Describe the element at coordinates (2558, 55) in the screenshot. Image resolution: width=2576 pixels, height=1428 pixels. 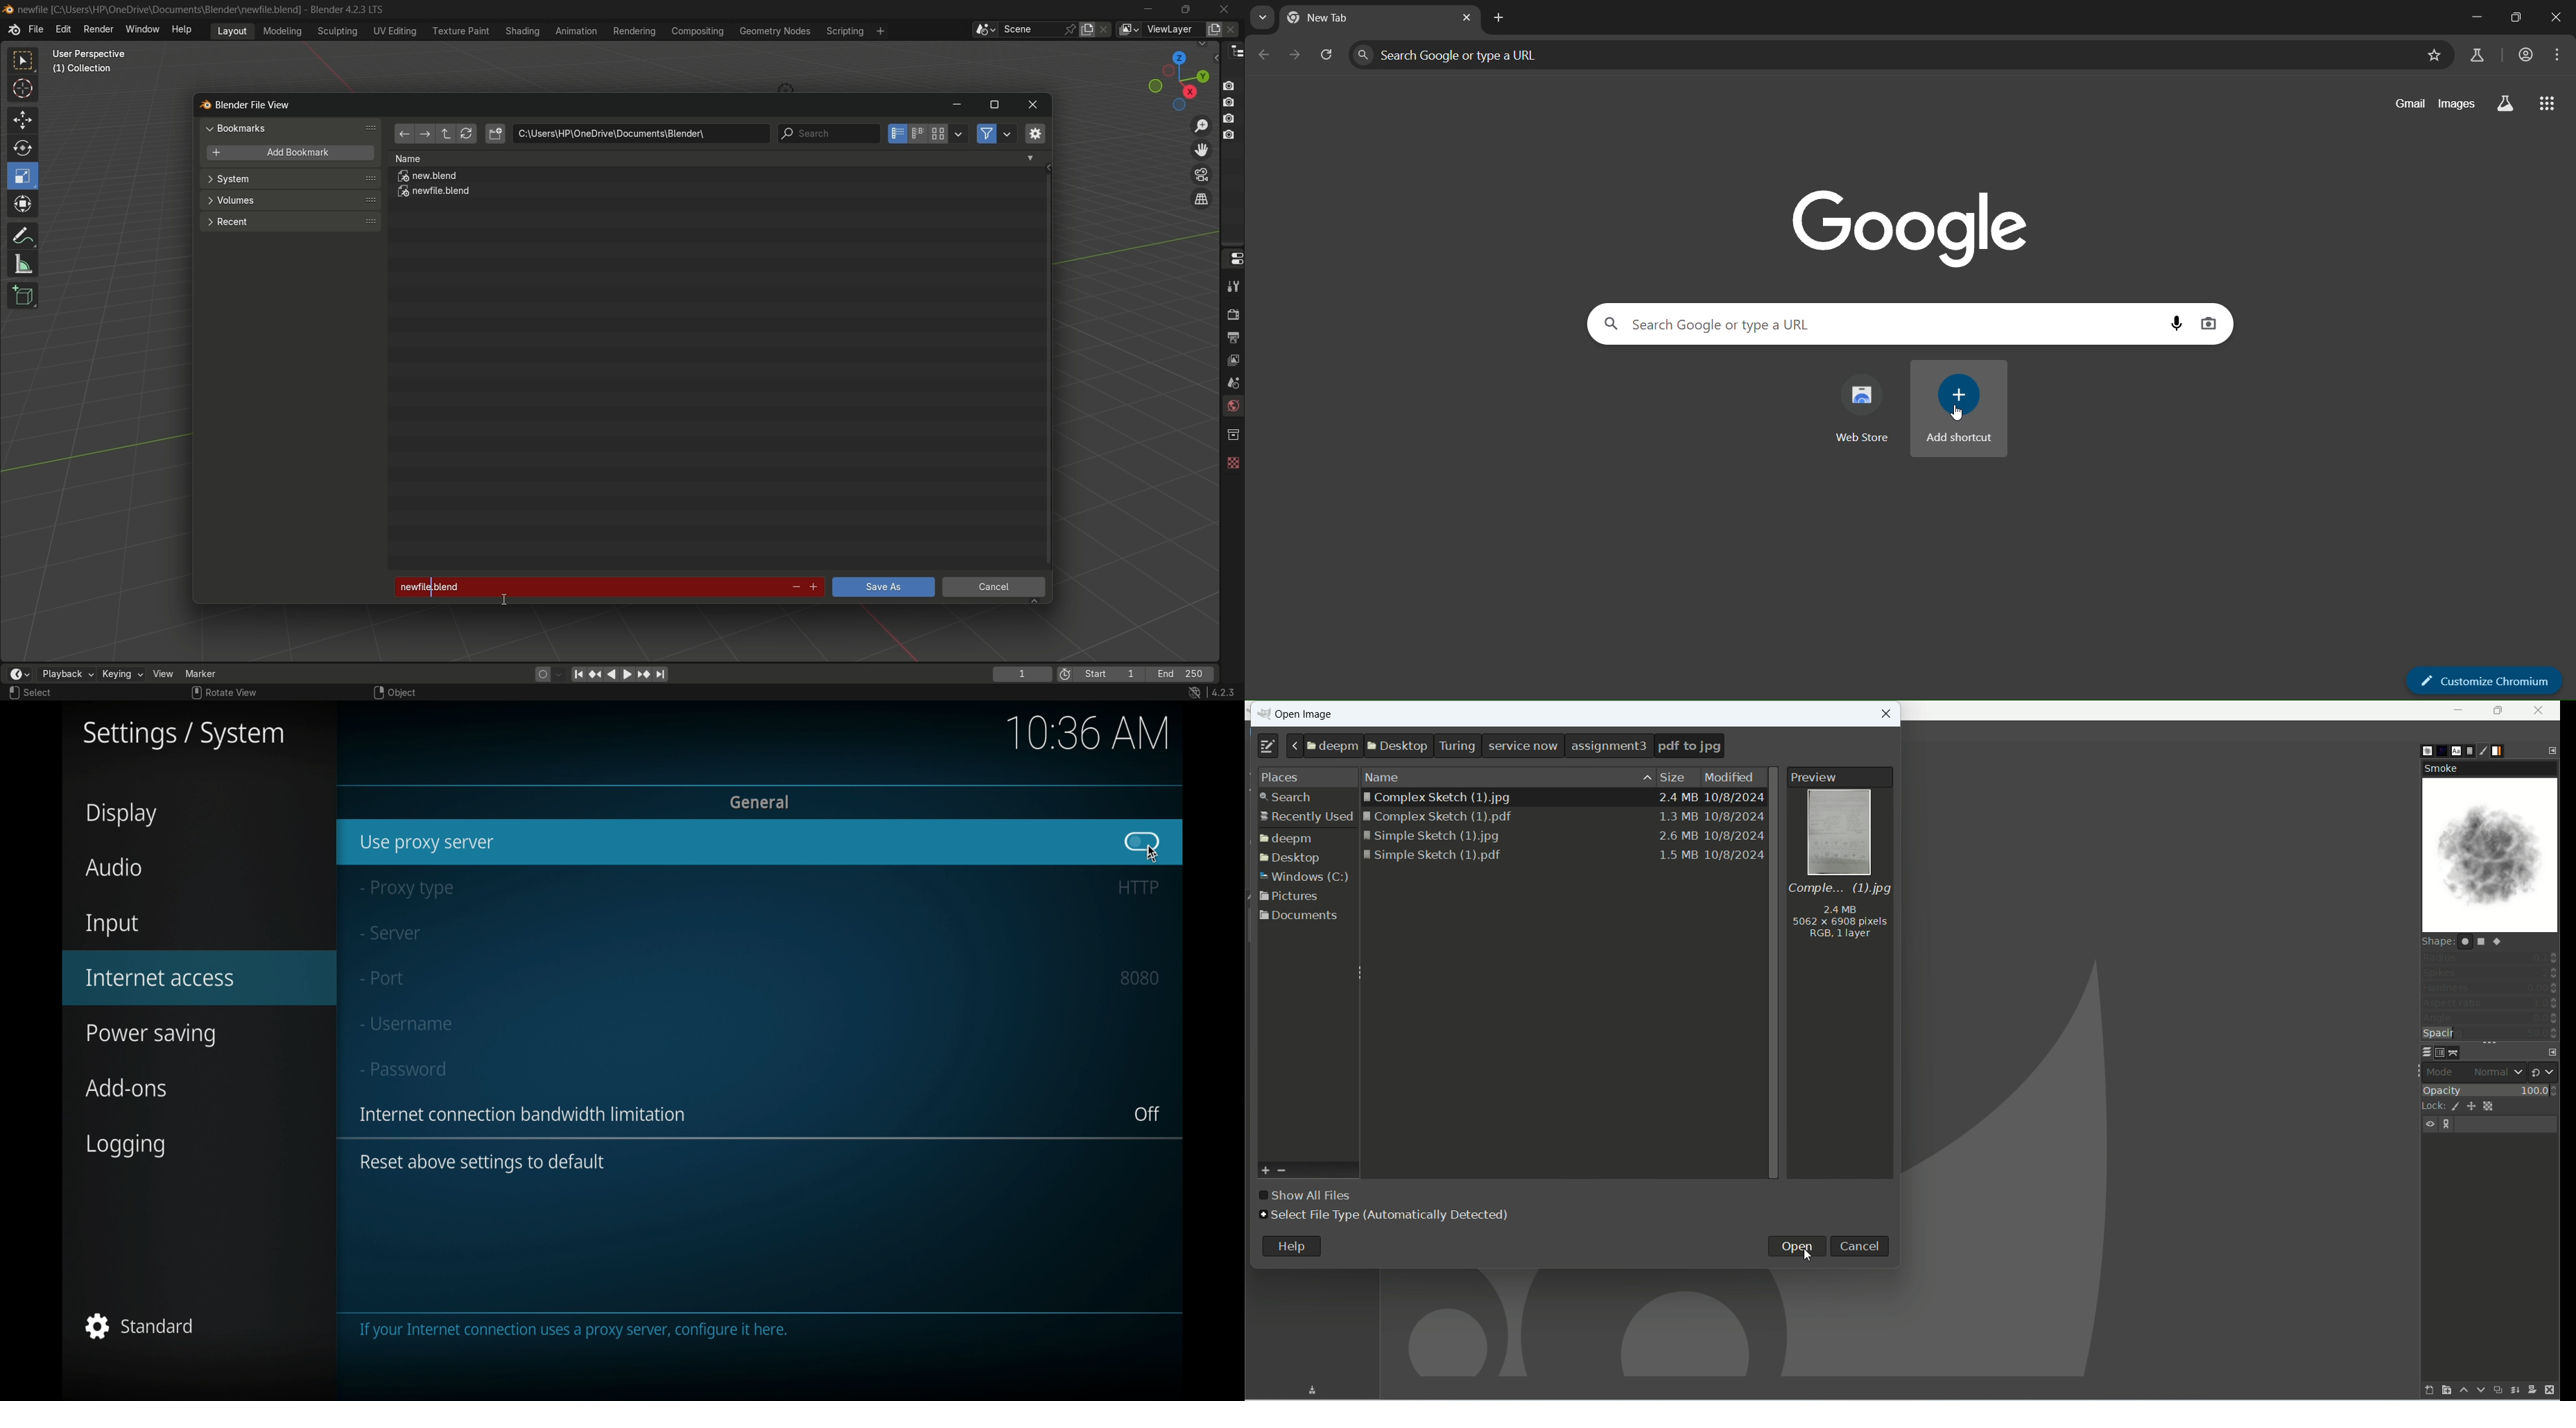
I see `menu` at that location.